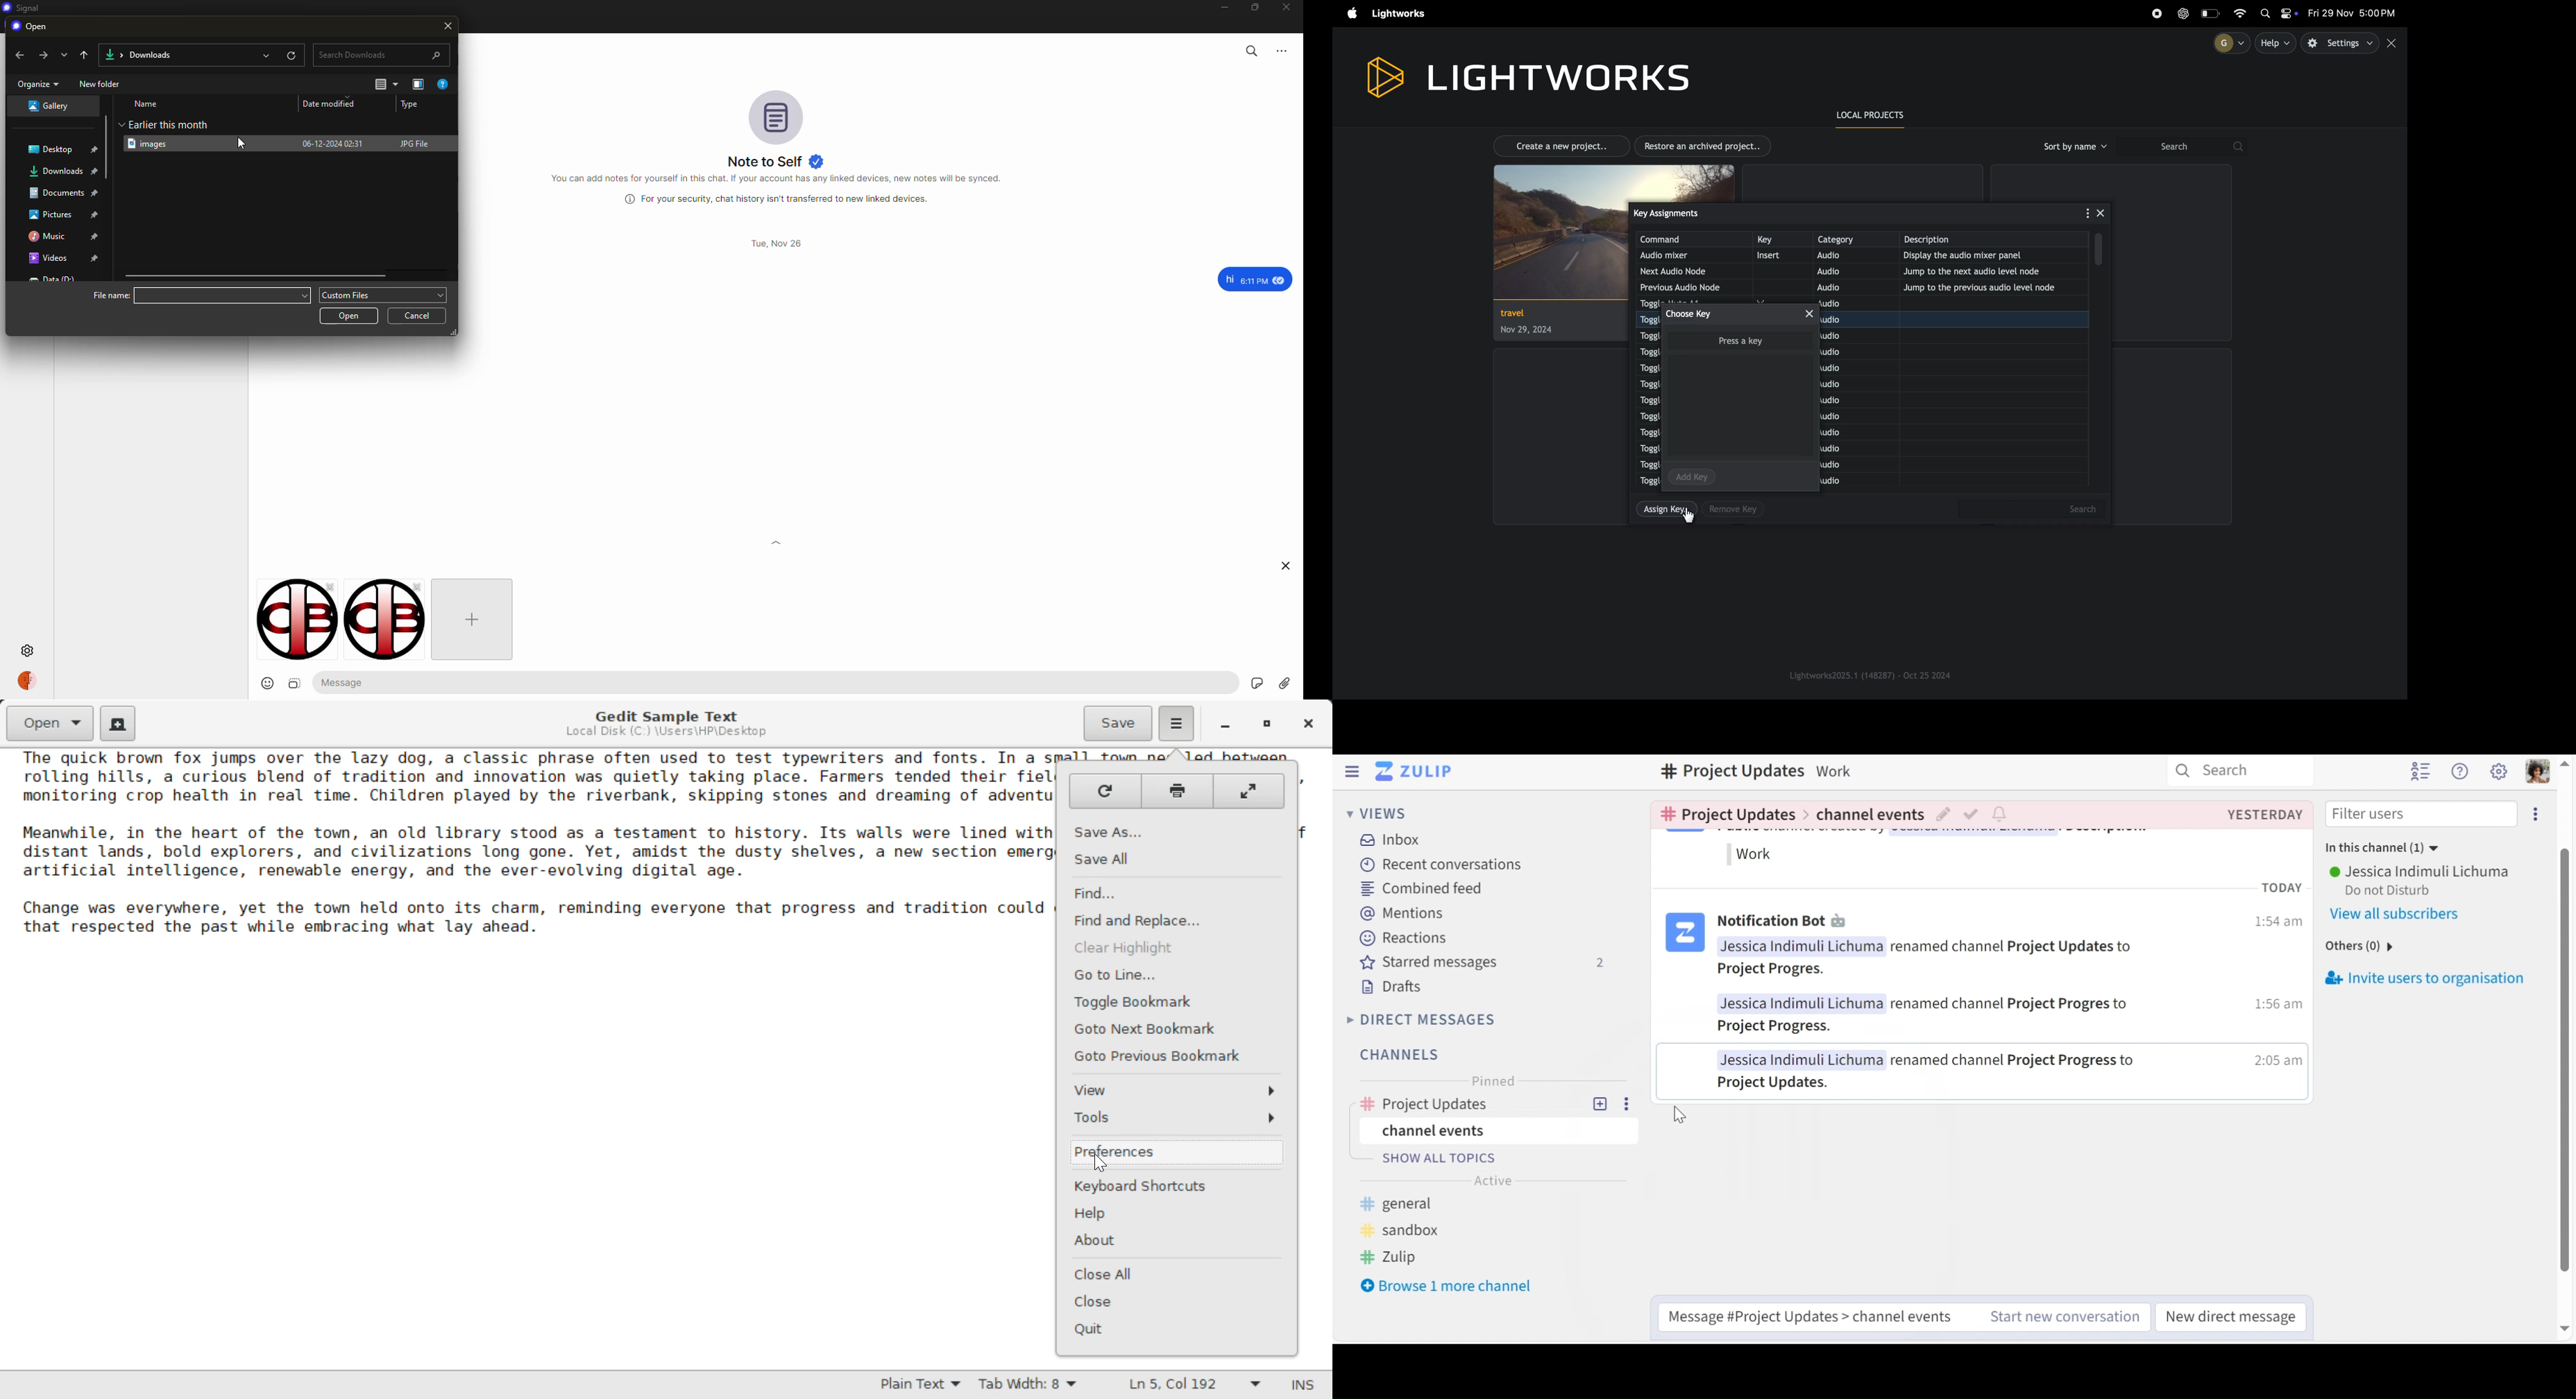 The width and height of the screenshot is (2576, 1400). Describe the element at coordinates (98, 194) in the screenshot. I see `pin` at that location.